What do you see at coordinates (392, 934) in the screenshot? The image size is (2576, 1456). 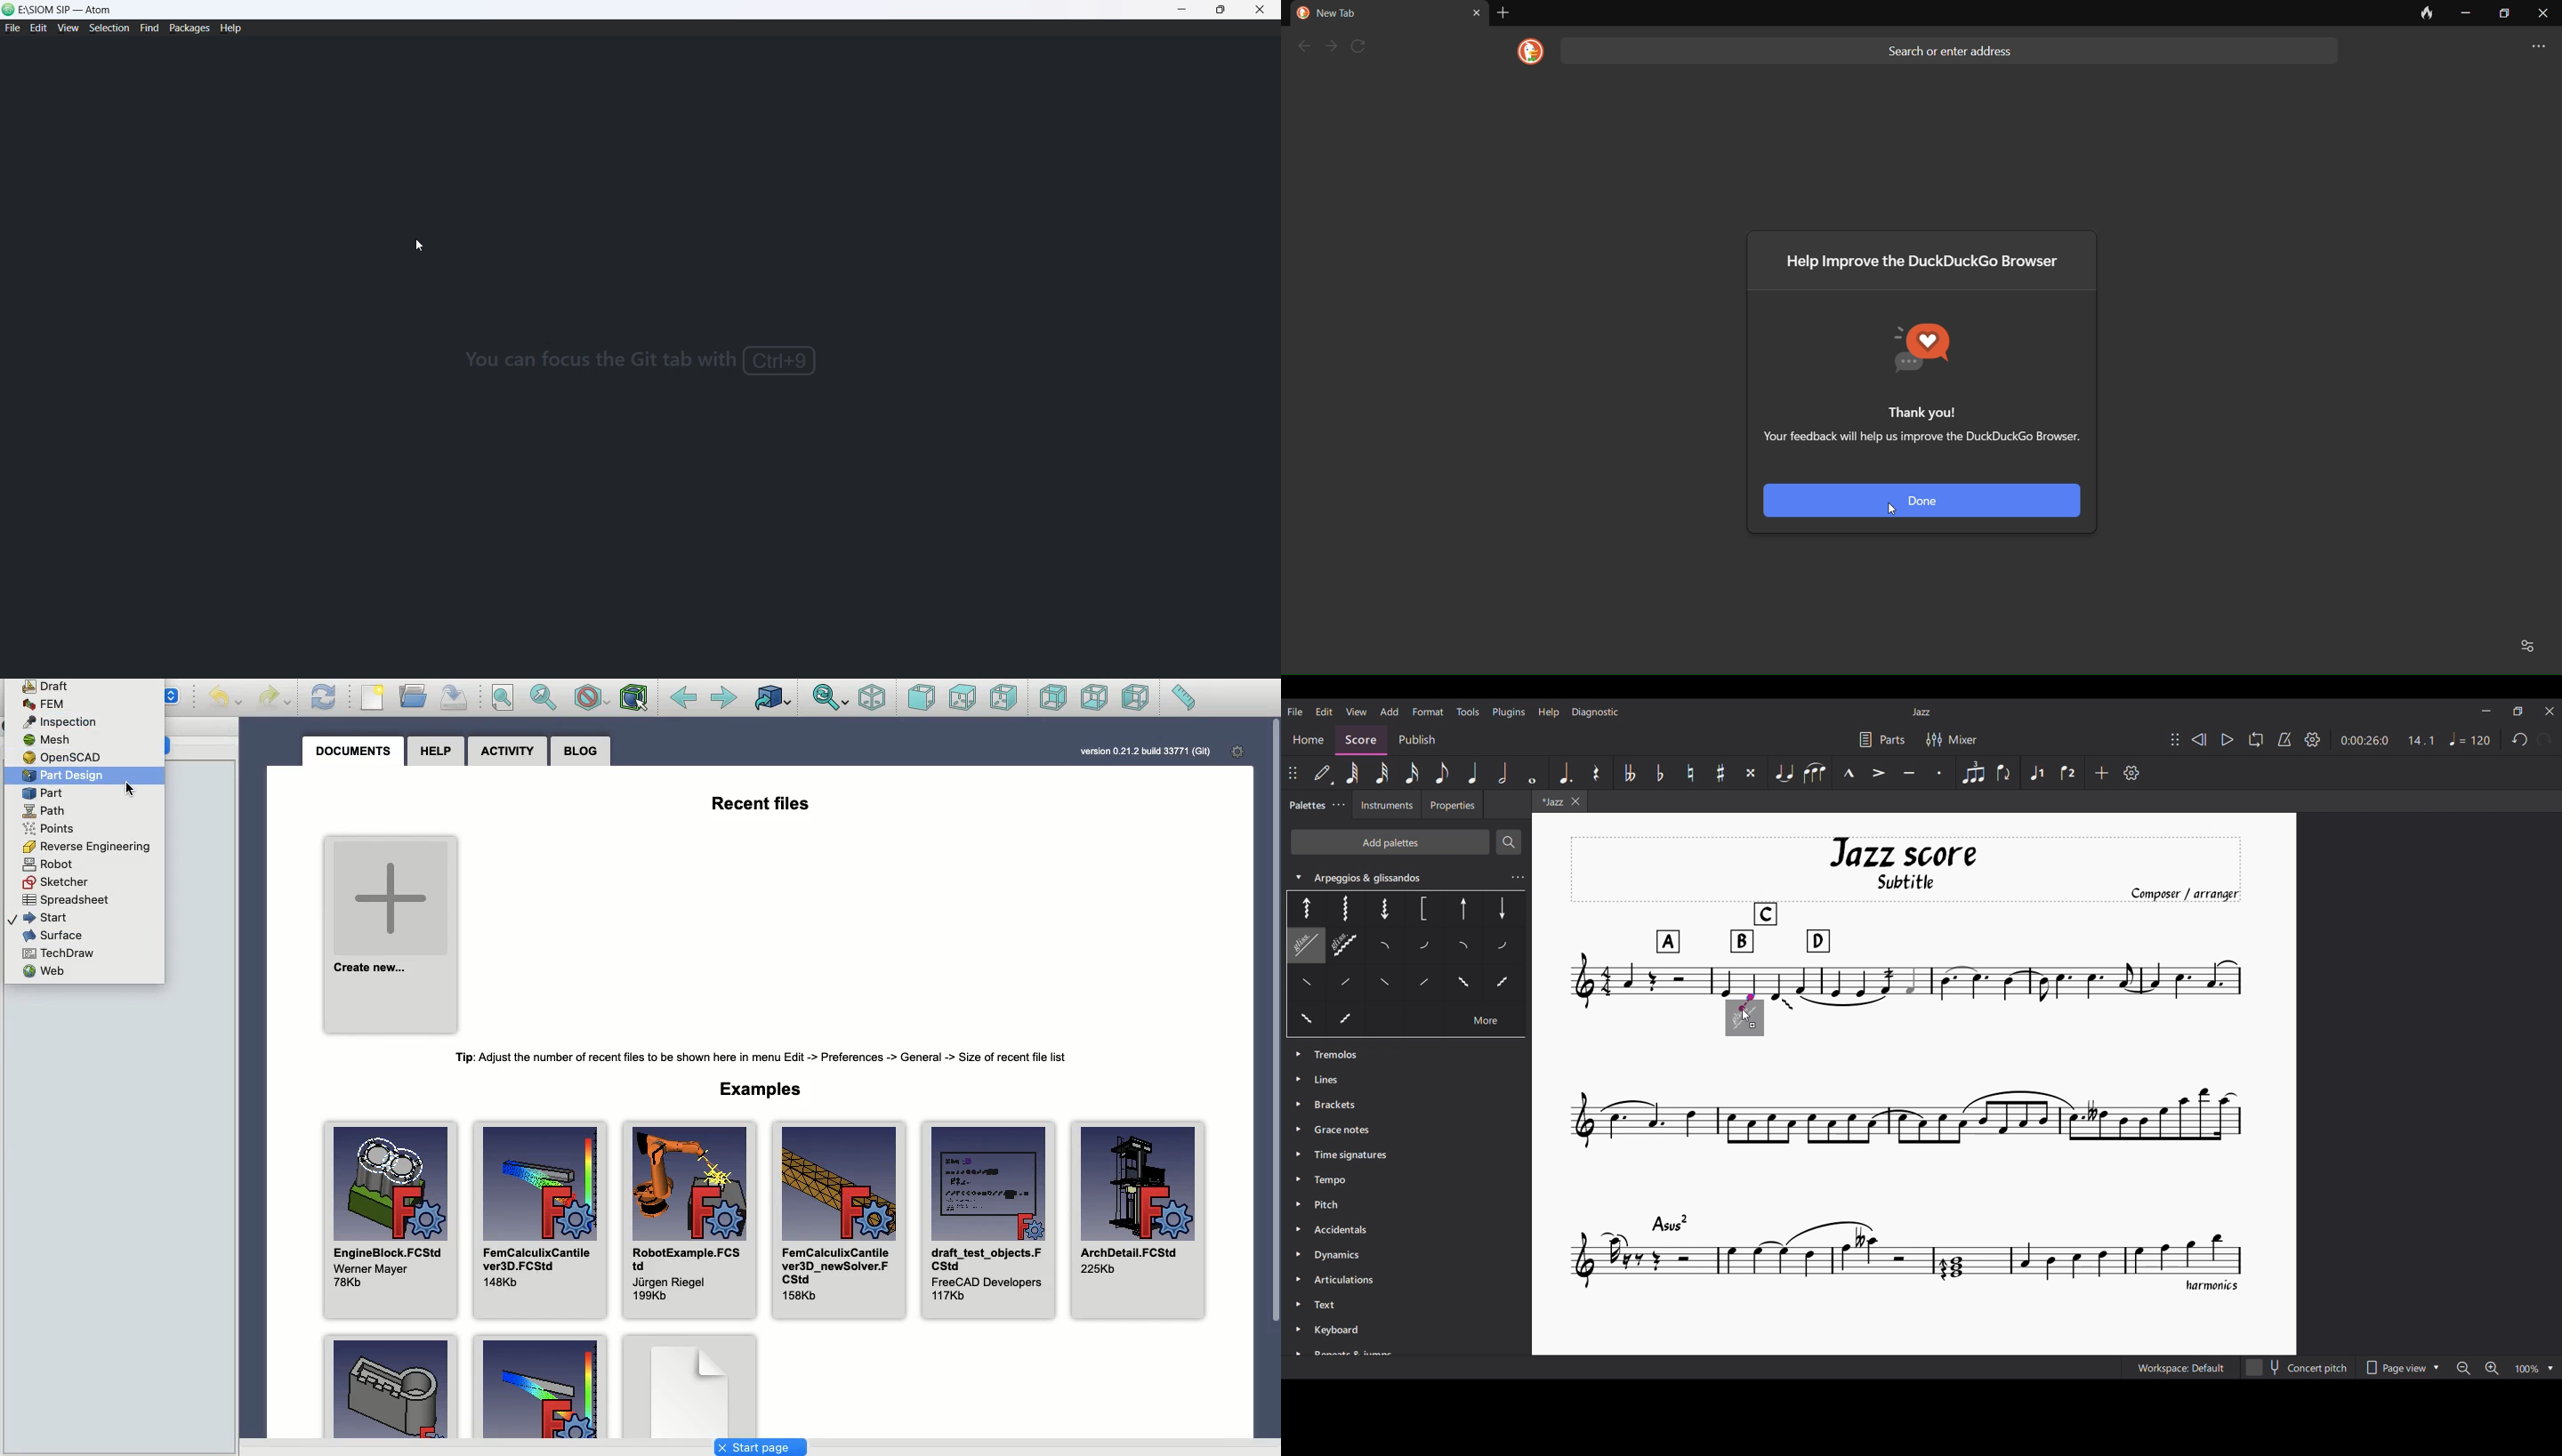 I see `Create new` at bounding box center [392, 934].